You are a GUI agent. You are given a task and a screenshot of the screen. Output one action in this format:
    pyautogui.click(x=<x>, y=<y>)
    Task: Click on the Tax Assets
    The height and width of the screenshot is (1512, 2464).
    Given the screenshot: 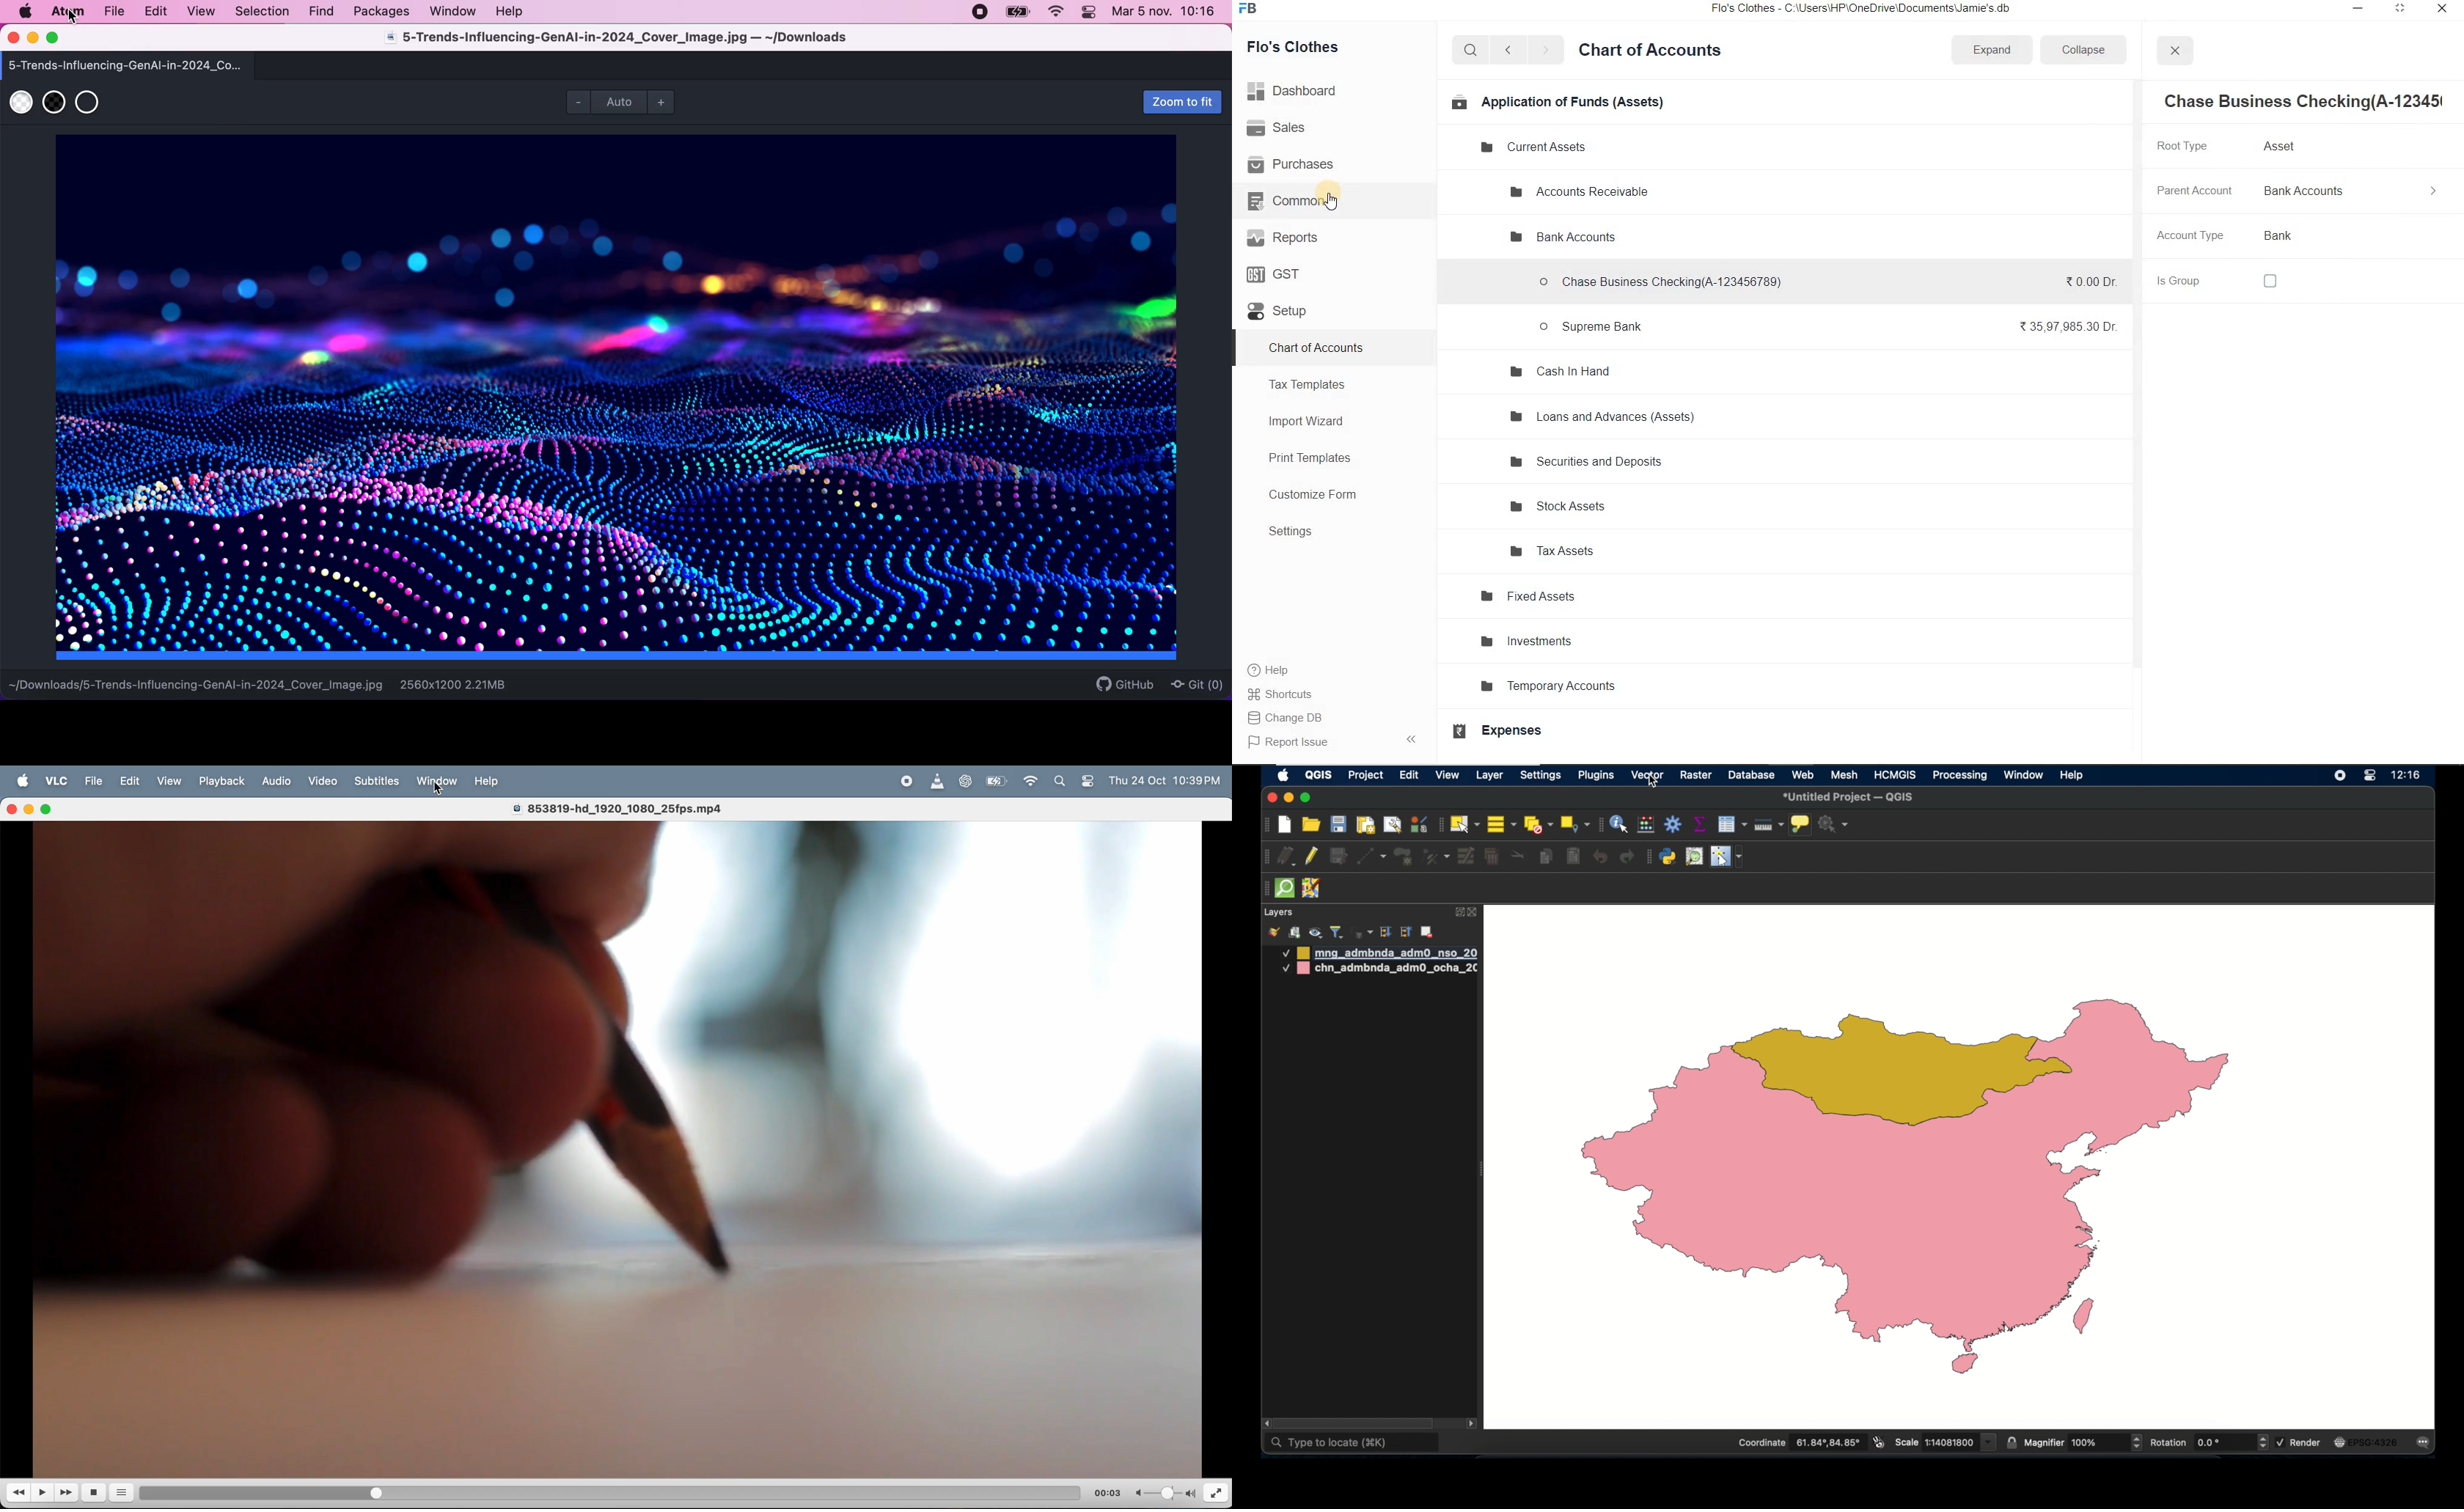 What is the action you would take?
    pyautogui.click(x=1579, y=554)
    